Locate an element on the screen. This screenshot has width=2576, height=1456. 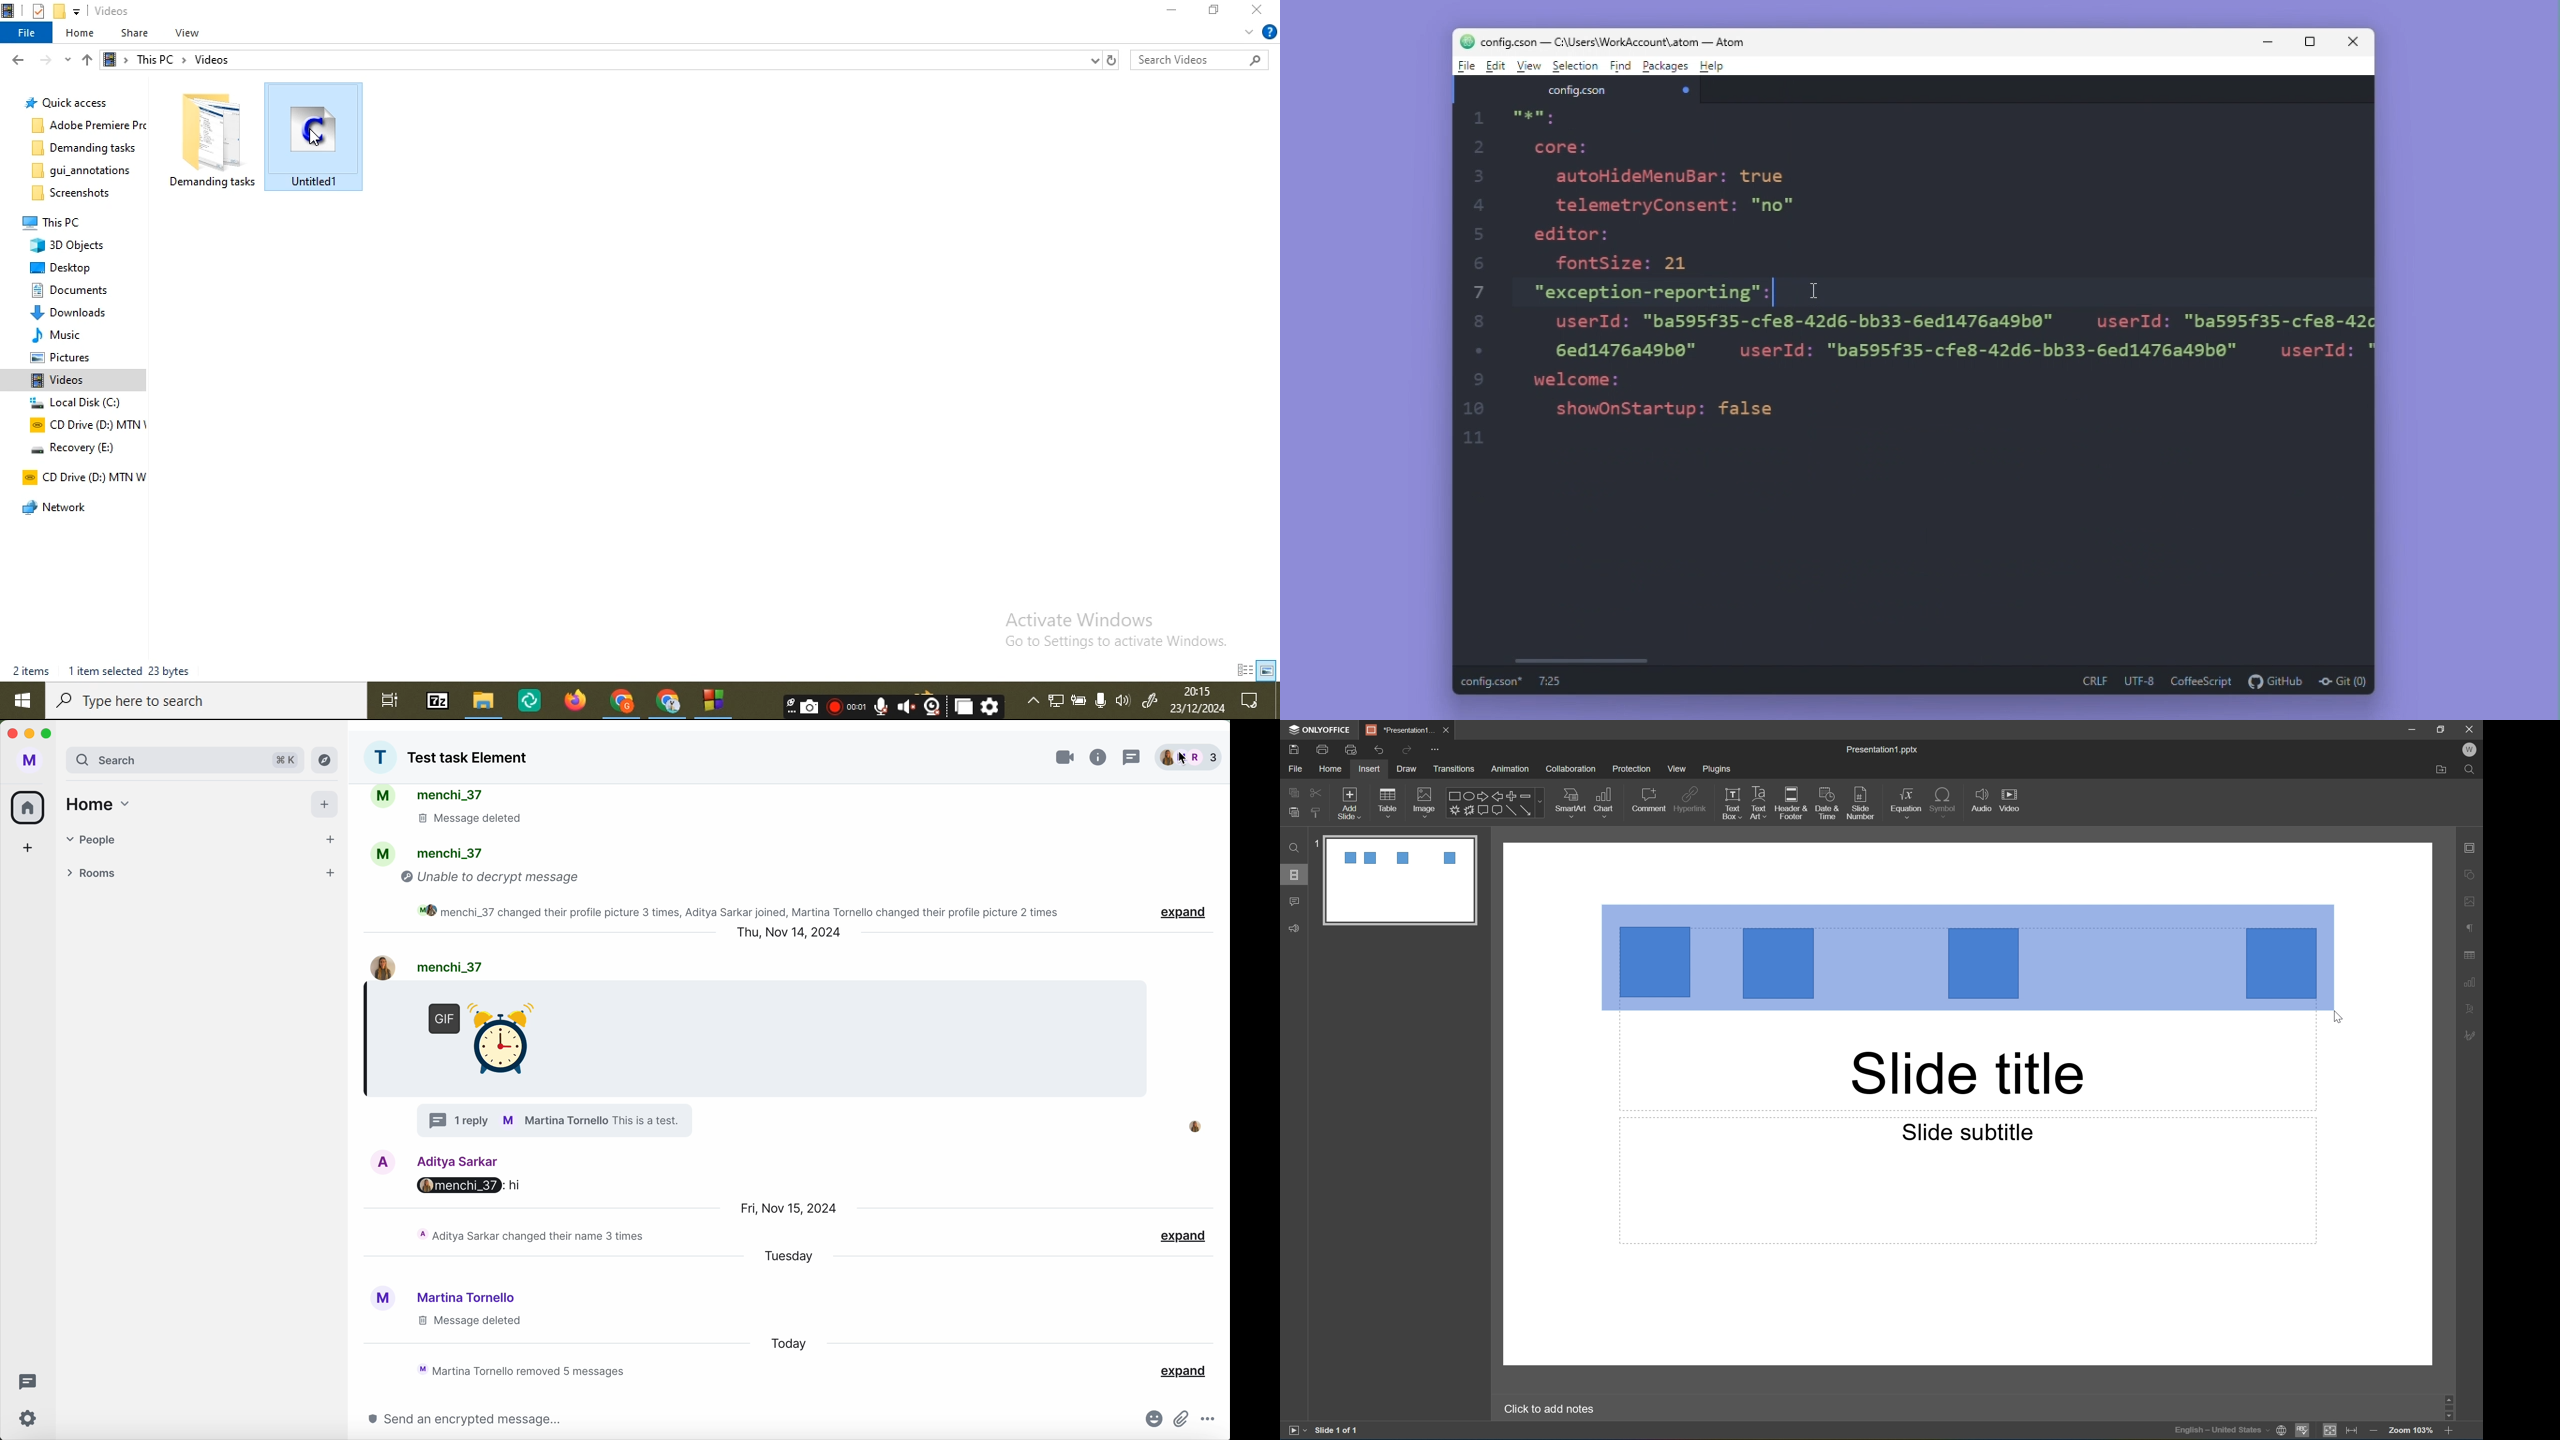
draw is located at coordinates (1405, 768).